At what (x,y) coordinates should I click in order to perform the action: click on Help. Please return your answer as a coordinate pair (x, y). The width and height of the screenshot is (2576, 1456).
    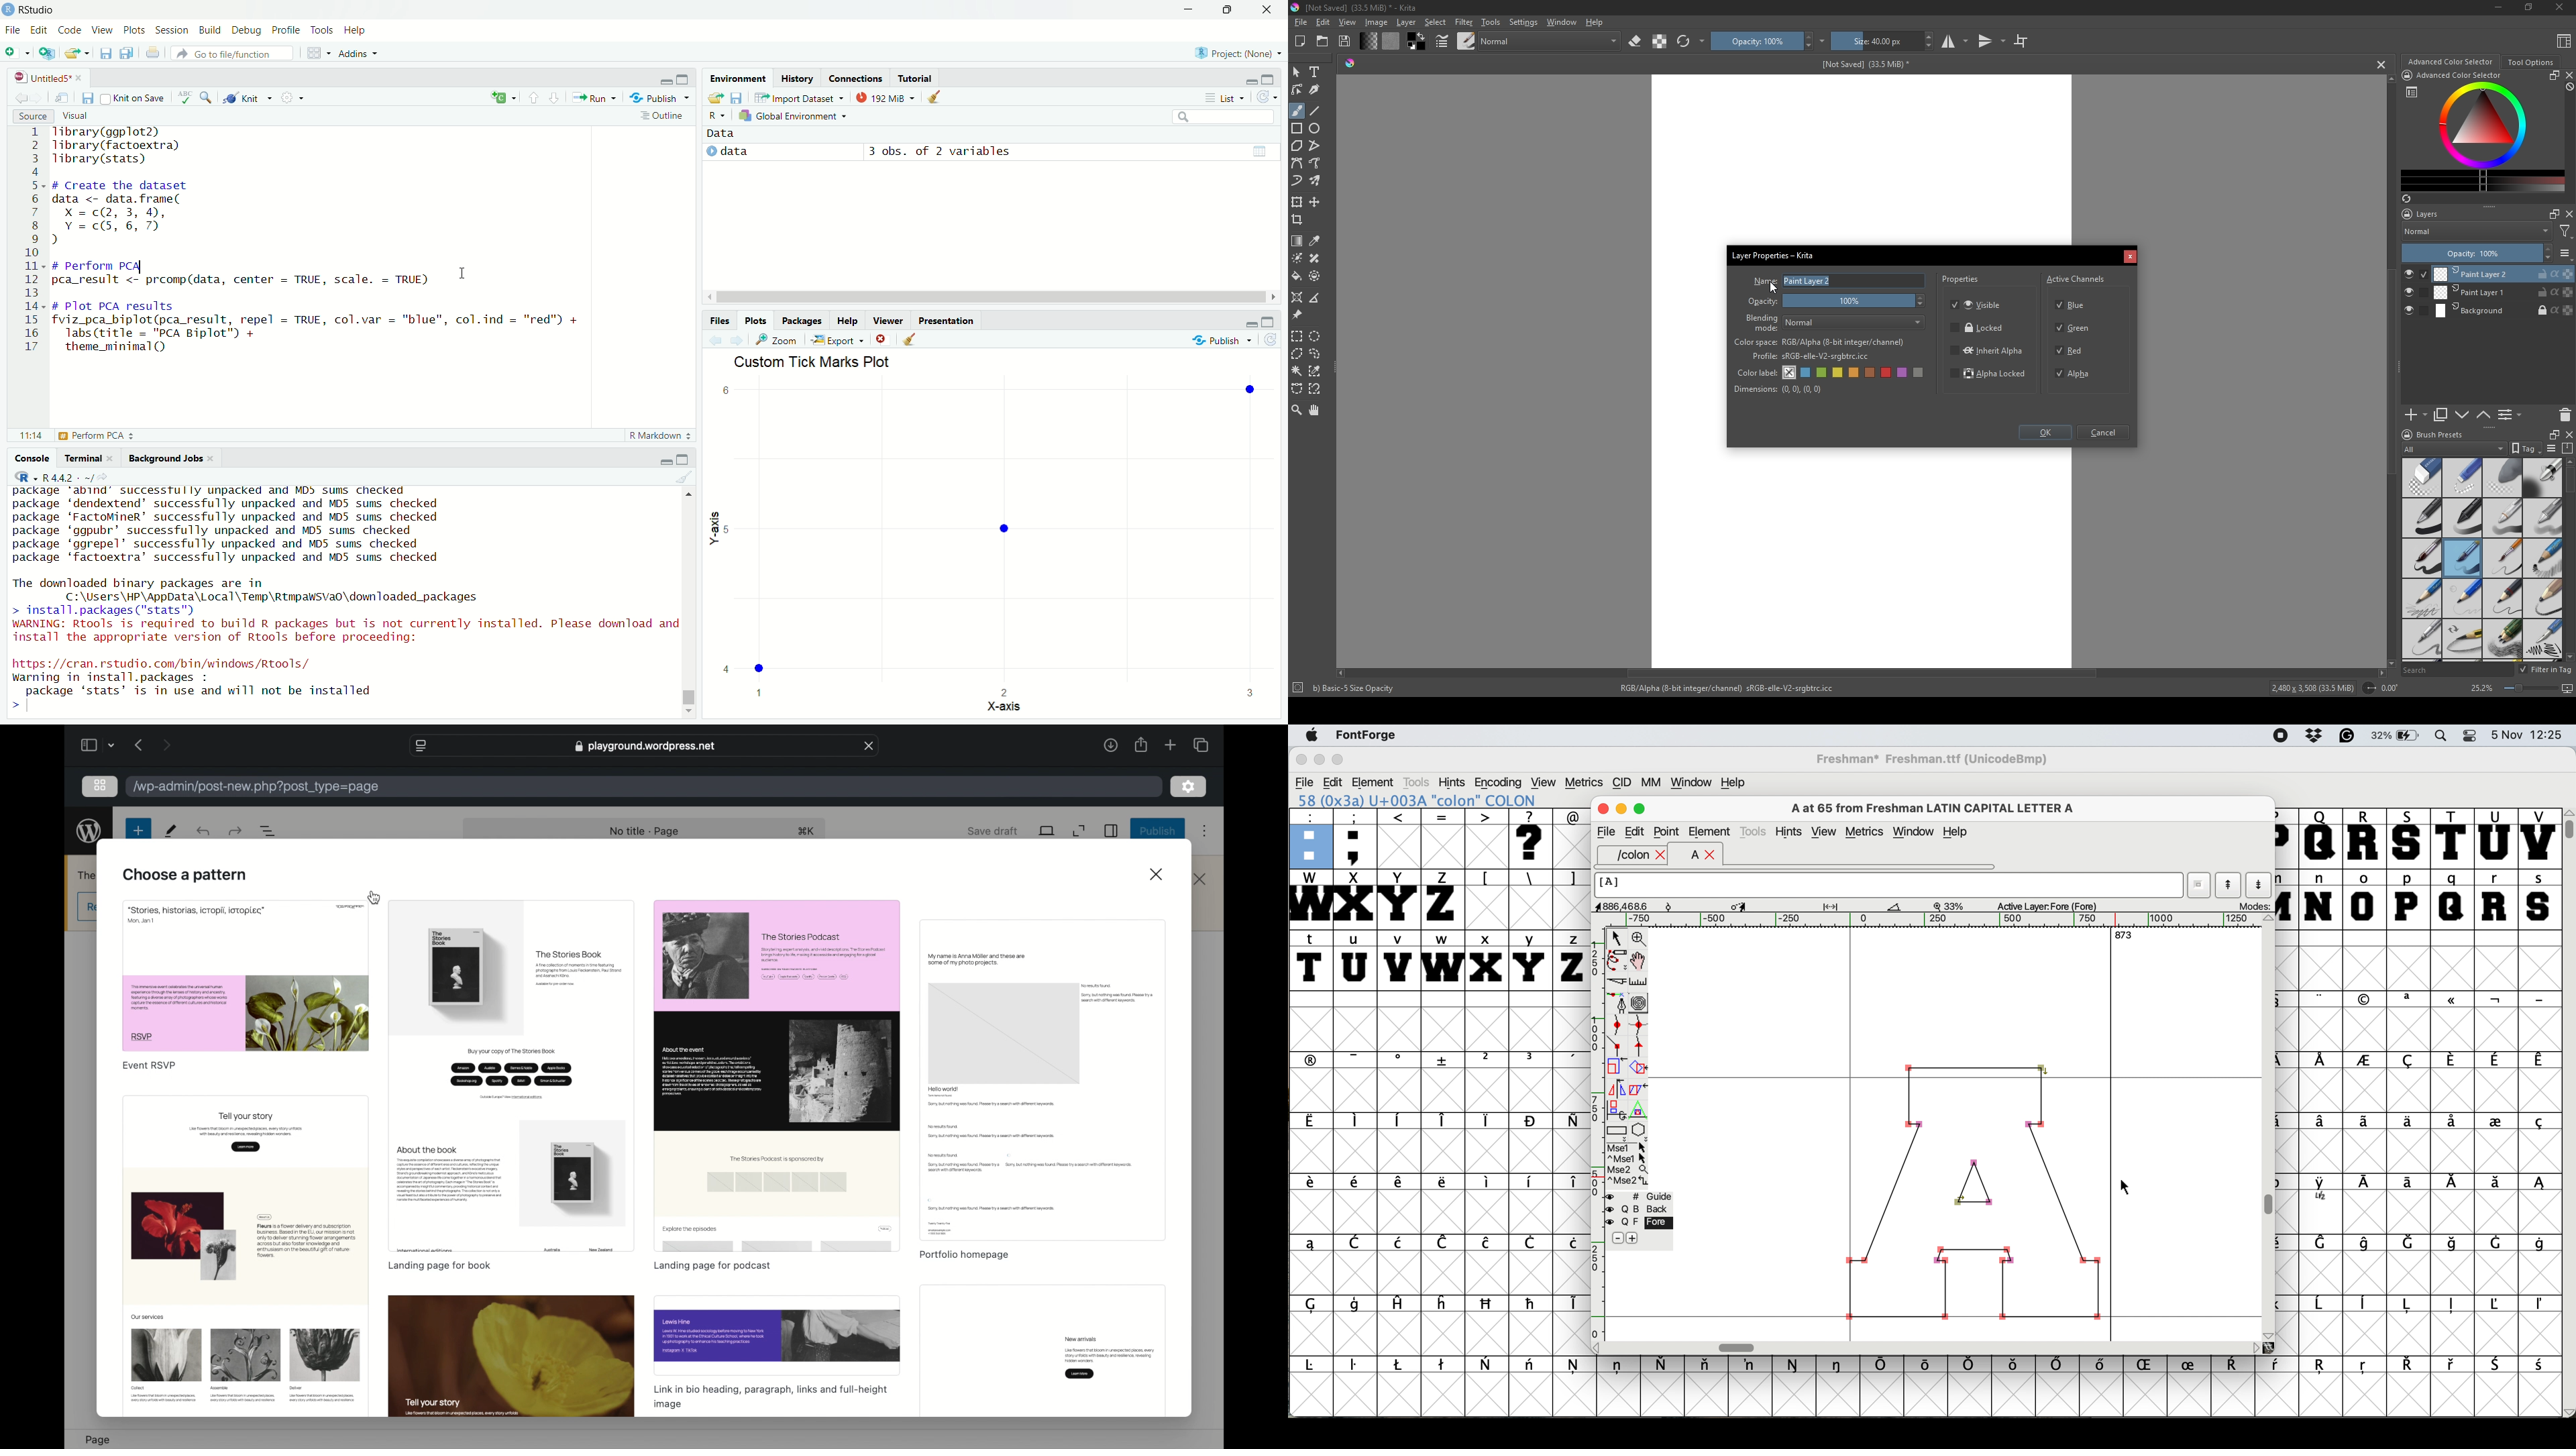
    Looking at the image, I should click on (848, 321).